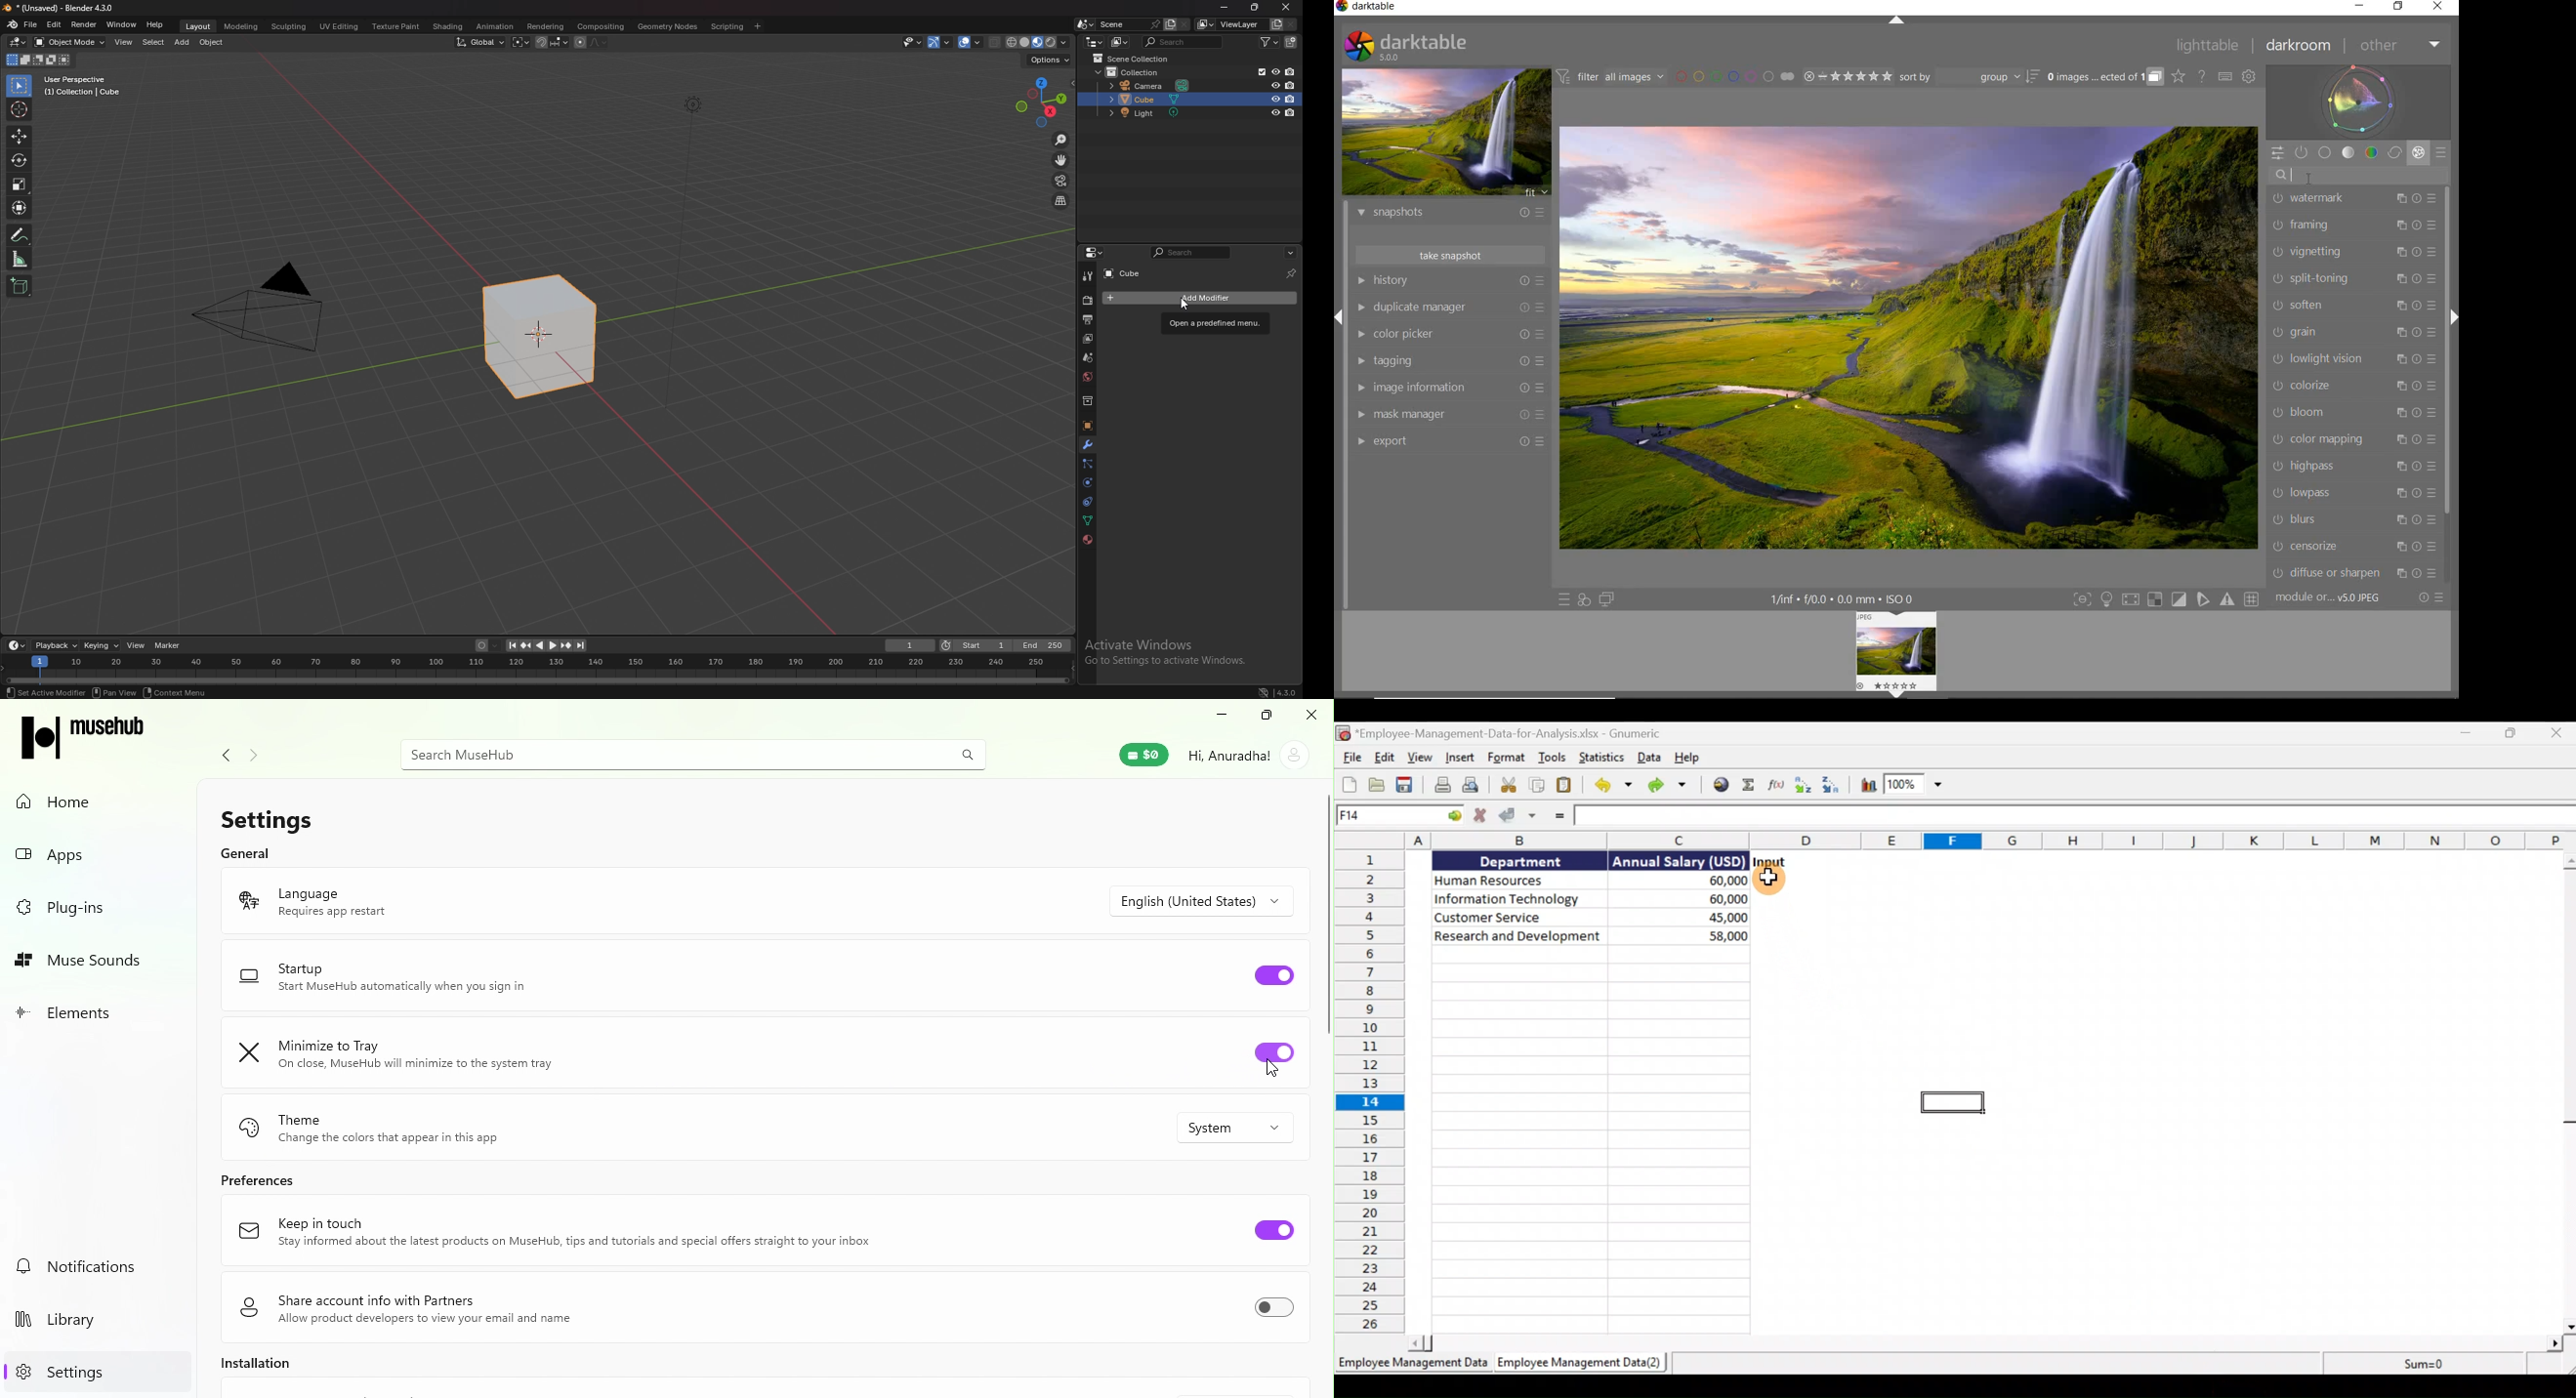 This screenshot has height=1400, width=2576. I want to click on HELP ONLINE, so click(2202, 76).